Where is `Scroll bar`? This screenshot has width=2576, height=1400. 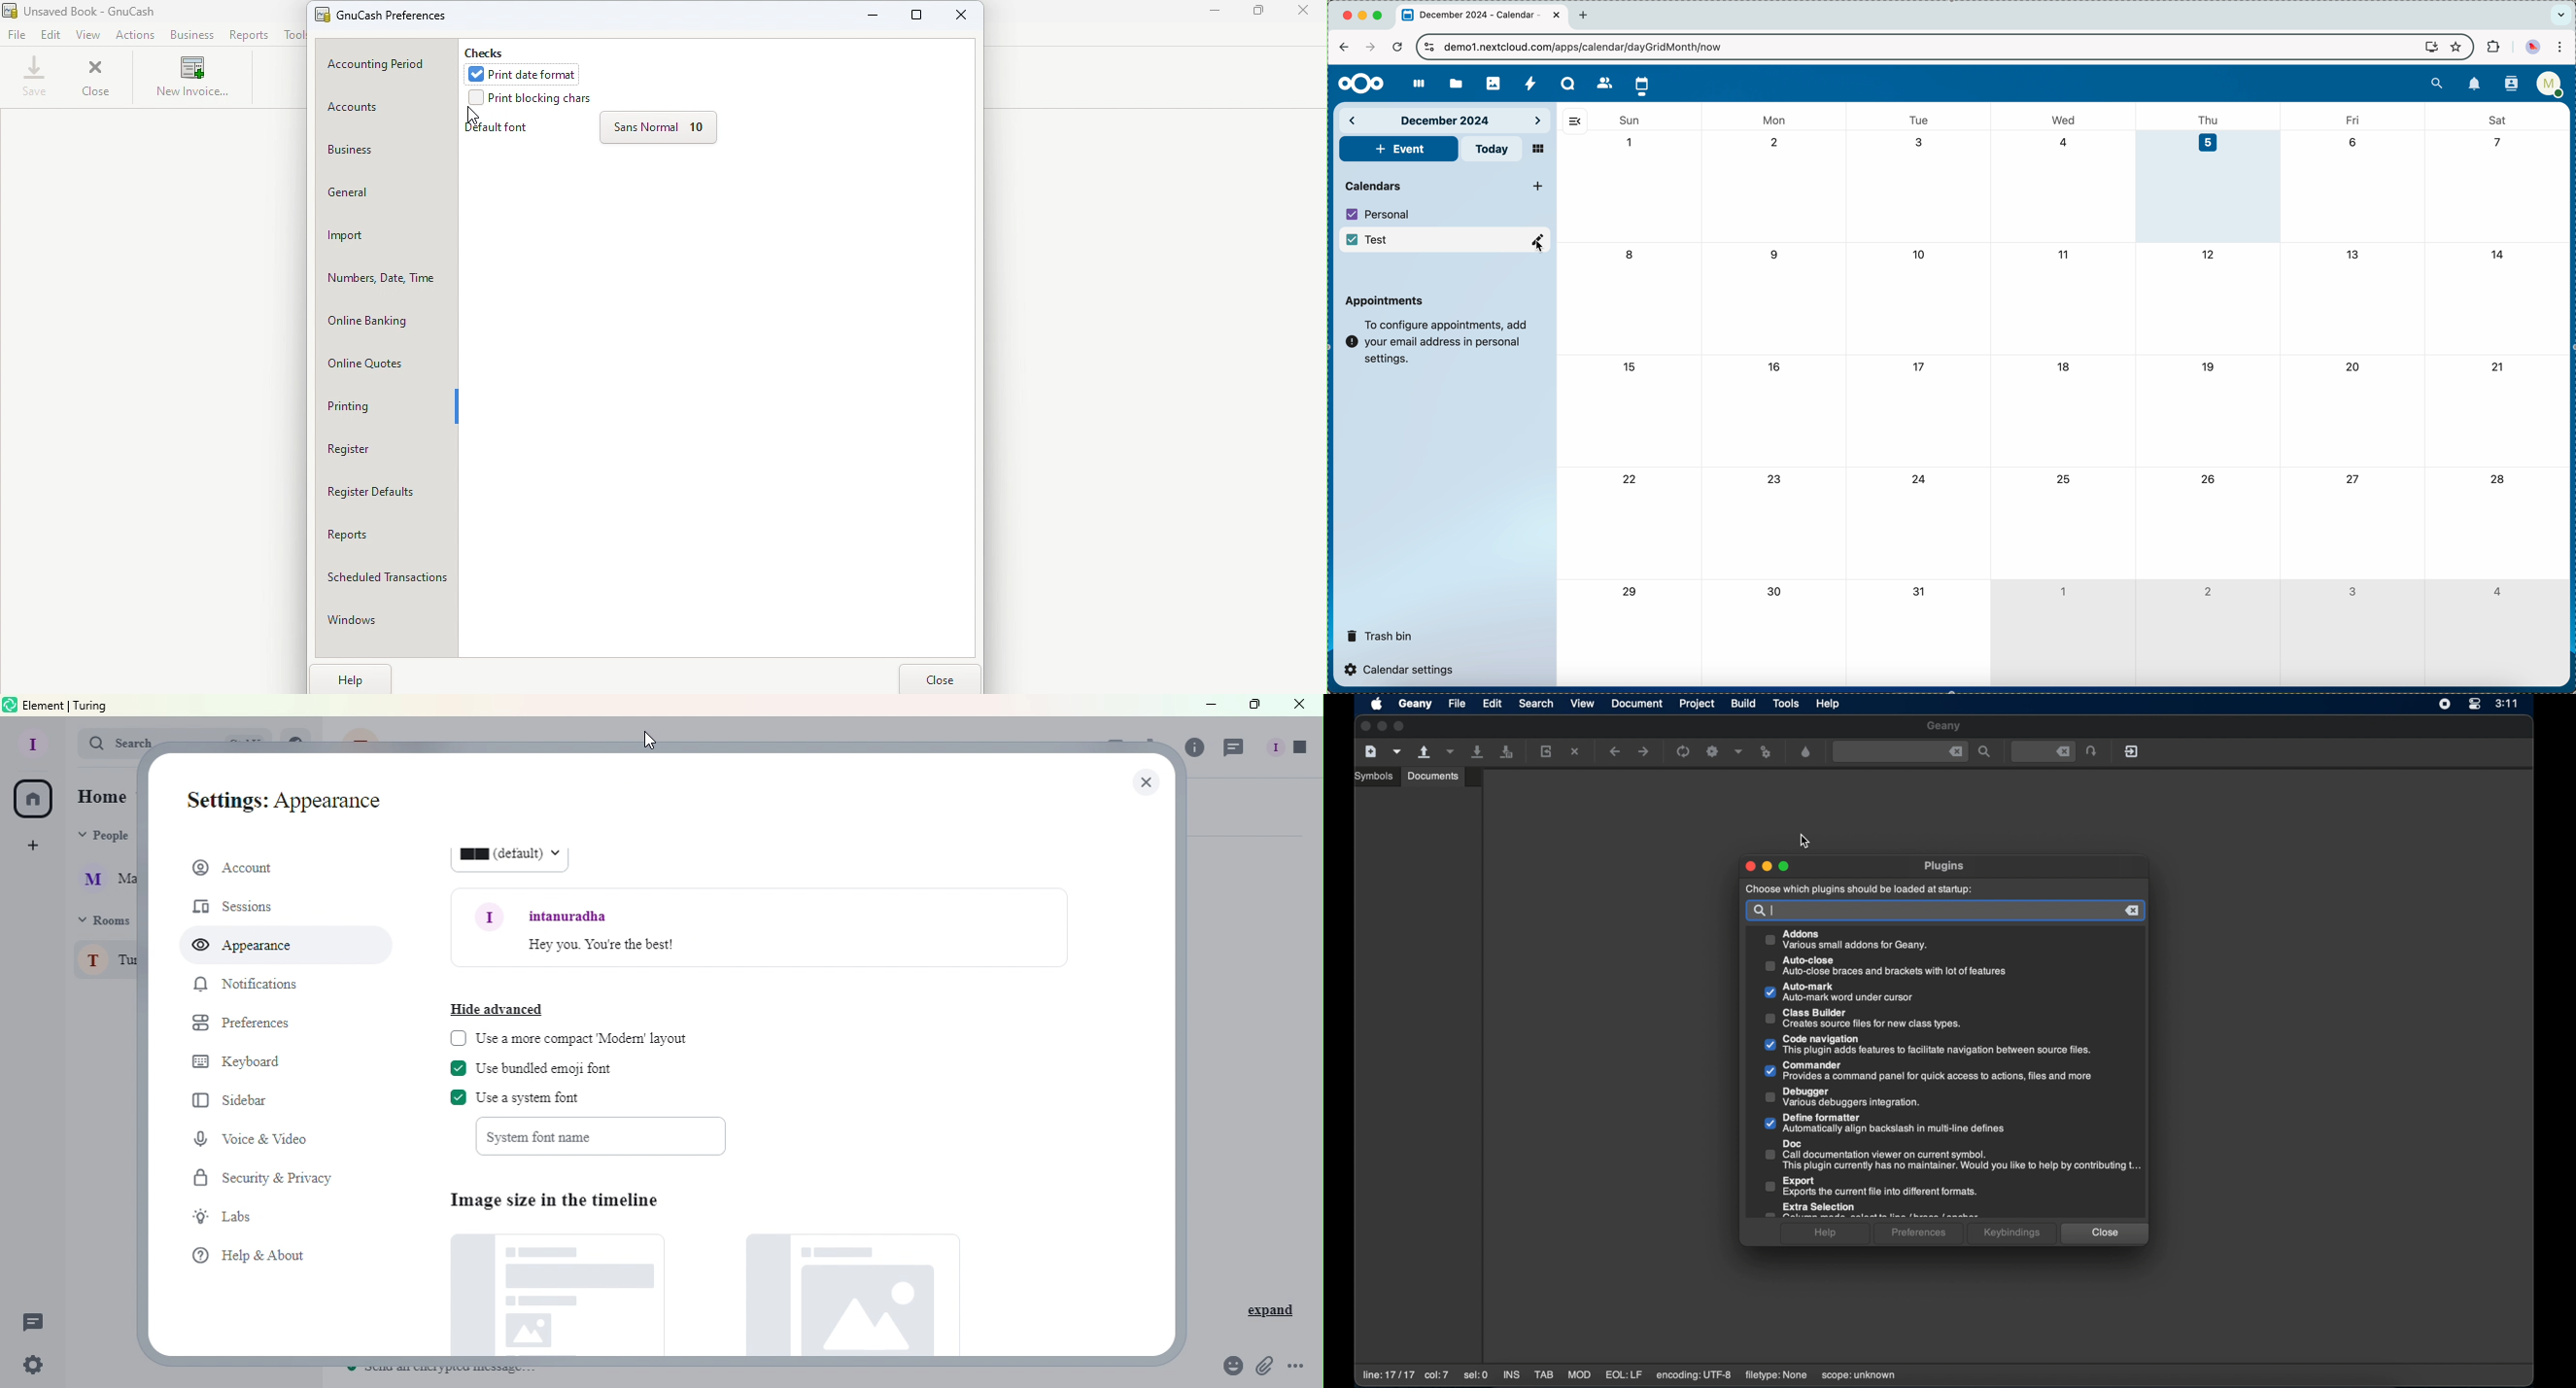 Scroll bar is located at coordinates (1172, 1071).